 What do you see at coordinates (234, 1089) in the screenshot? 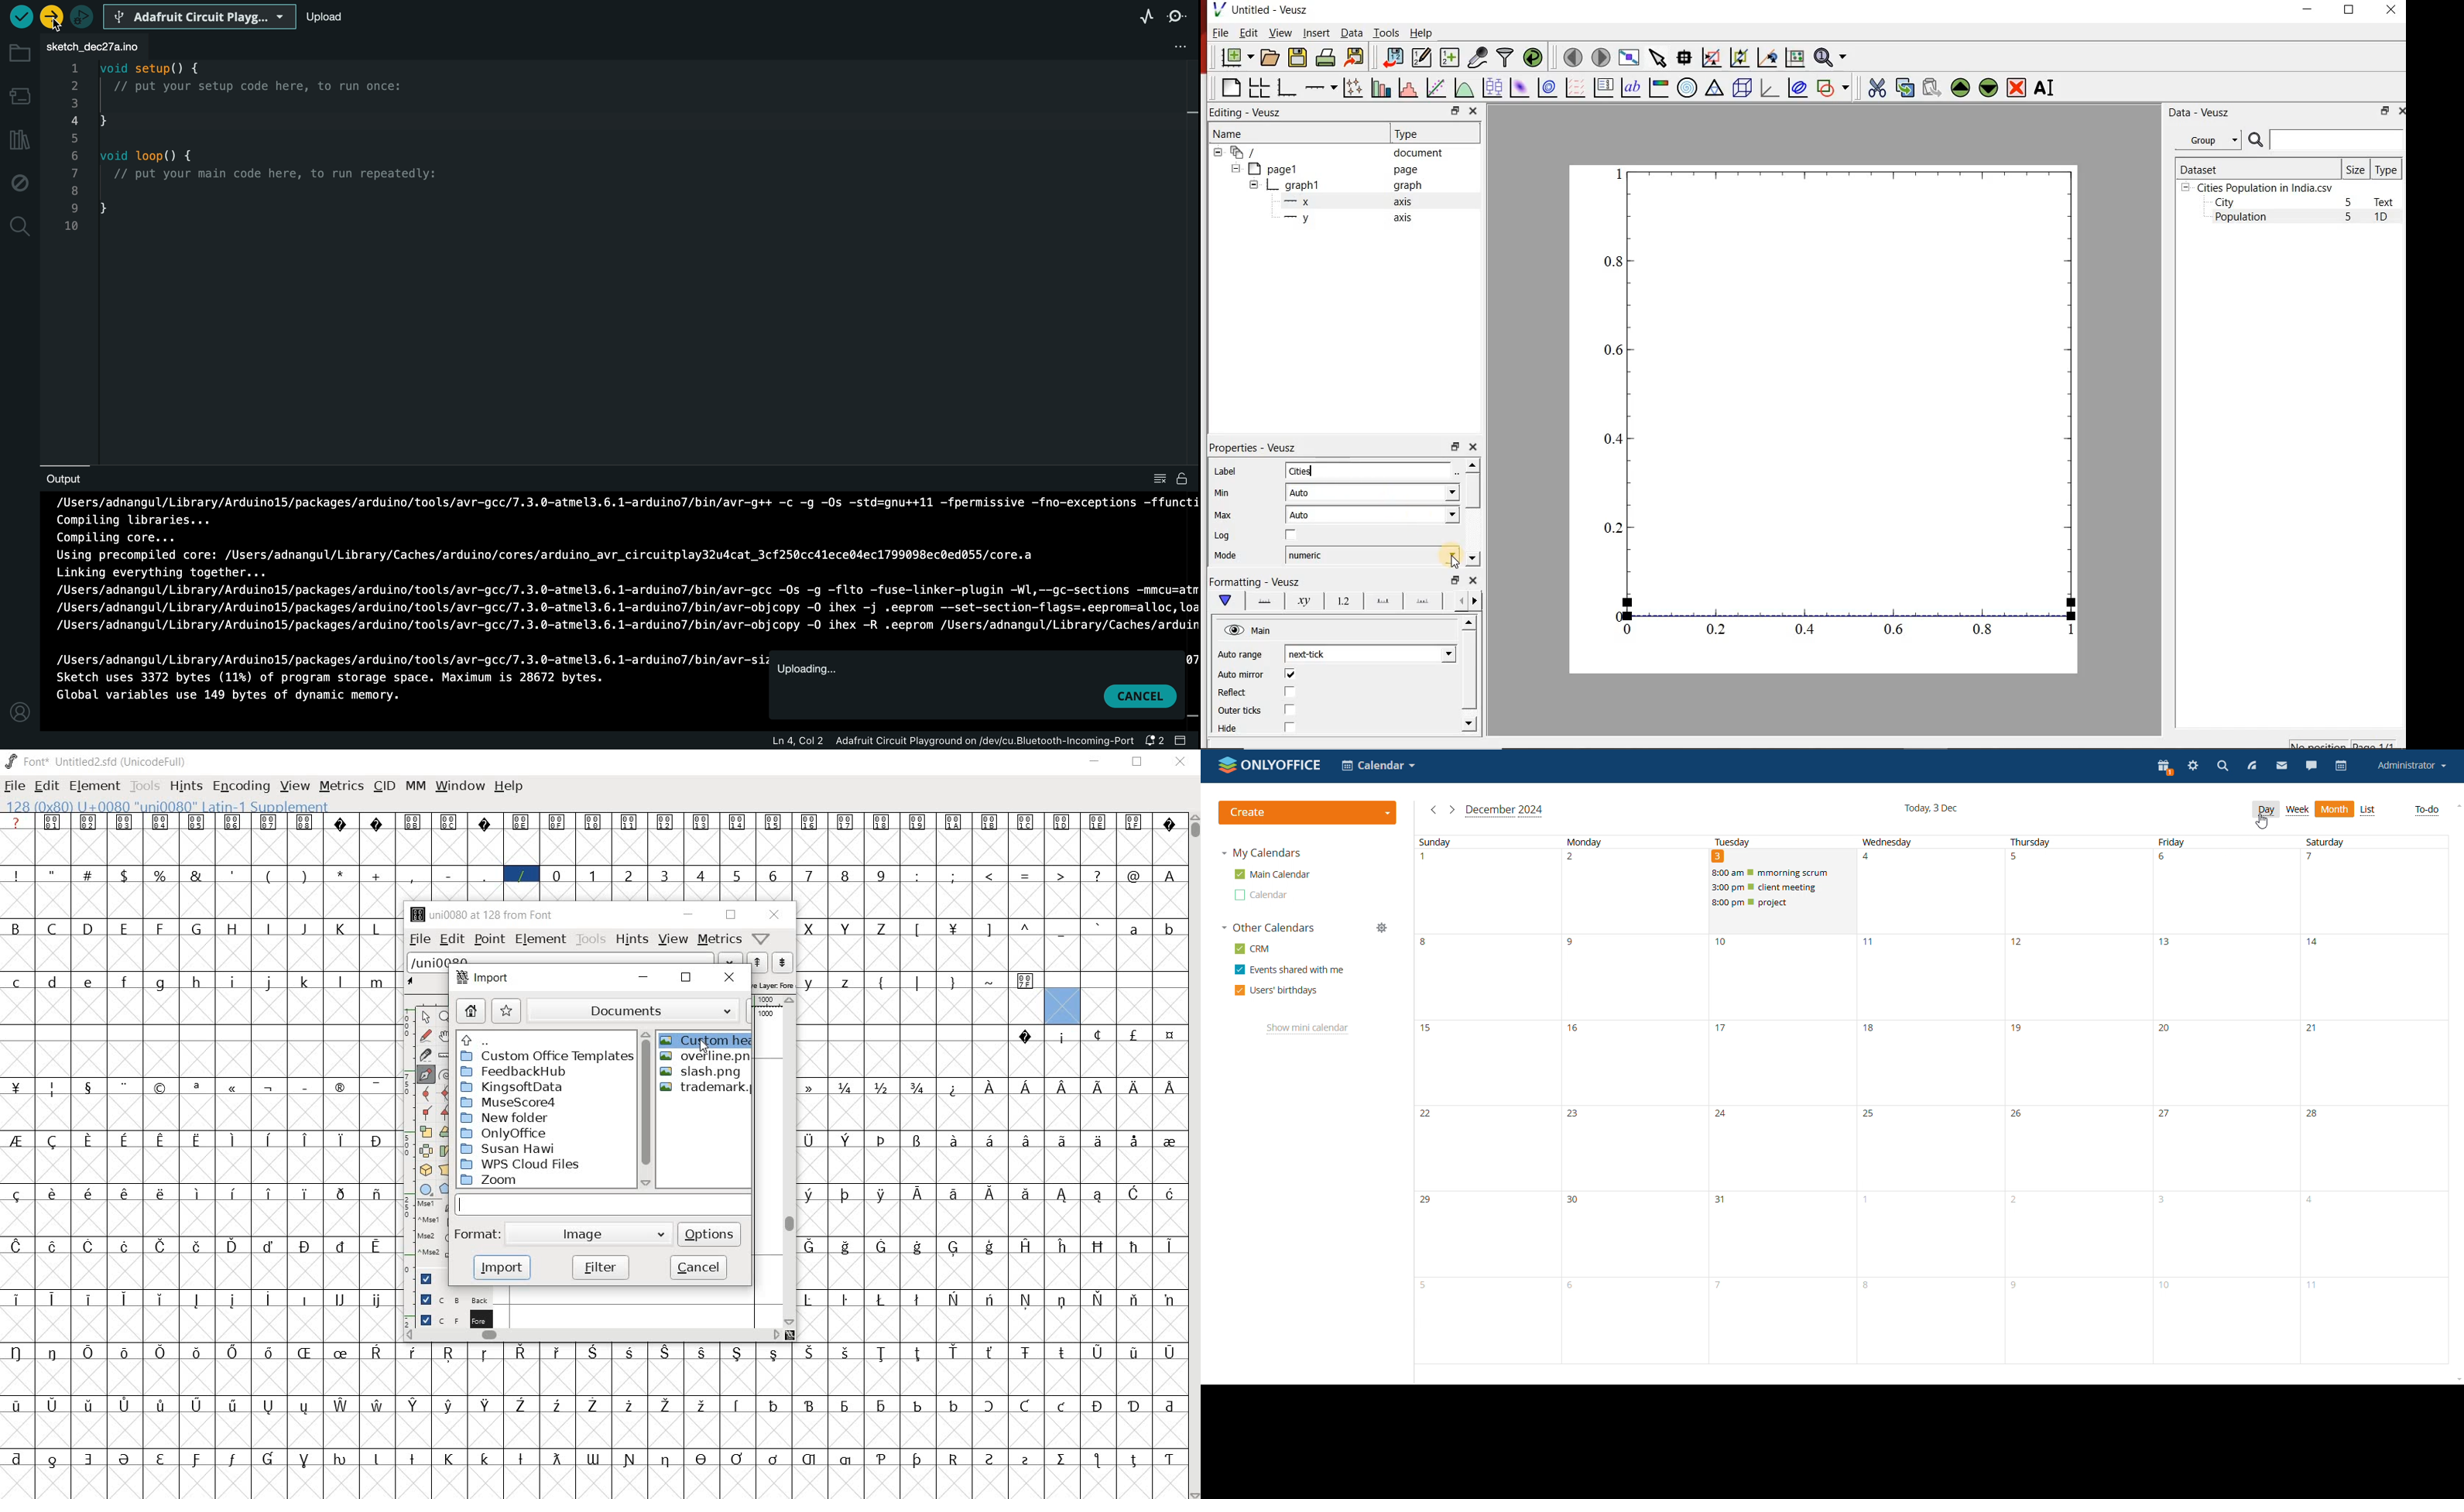
I see `glyph` at bounding box center [234, 1089].